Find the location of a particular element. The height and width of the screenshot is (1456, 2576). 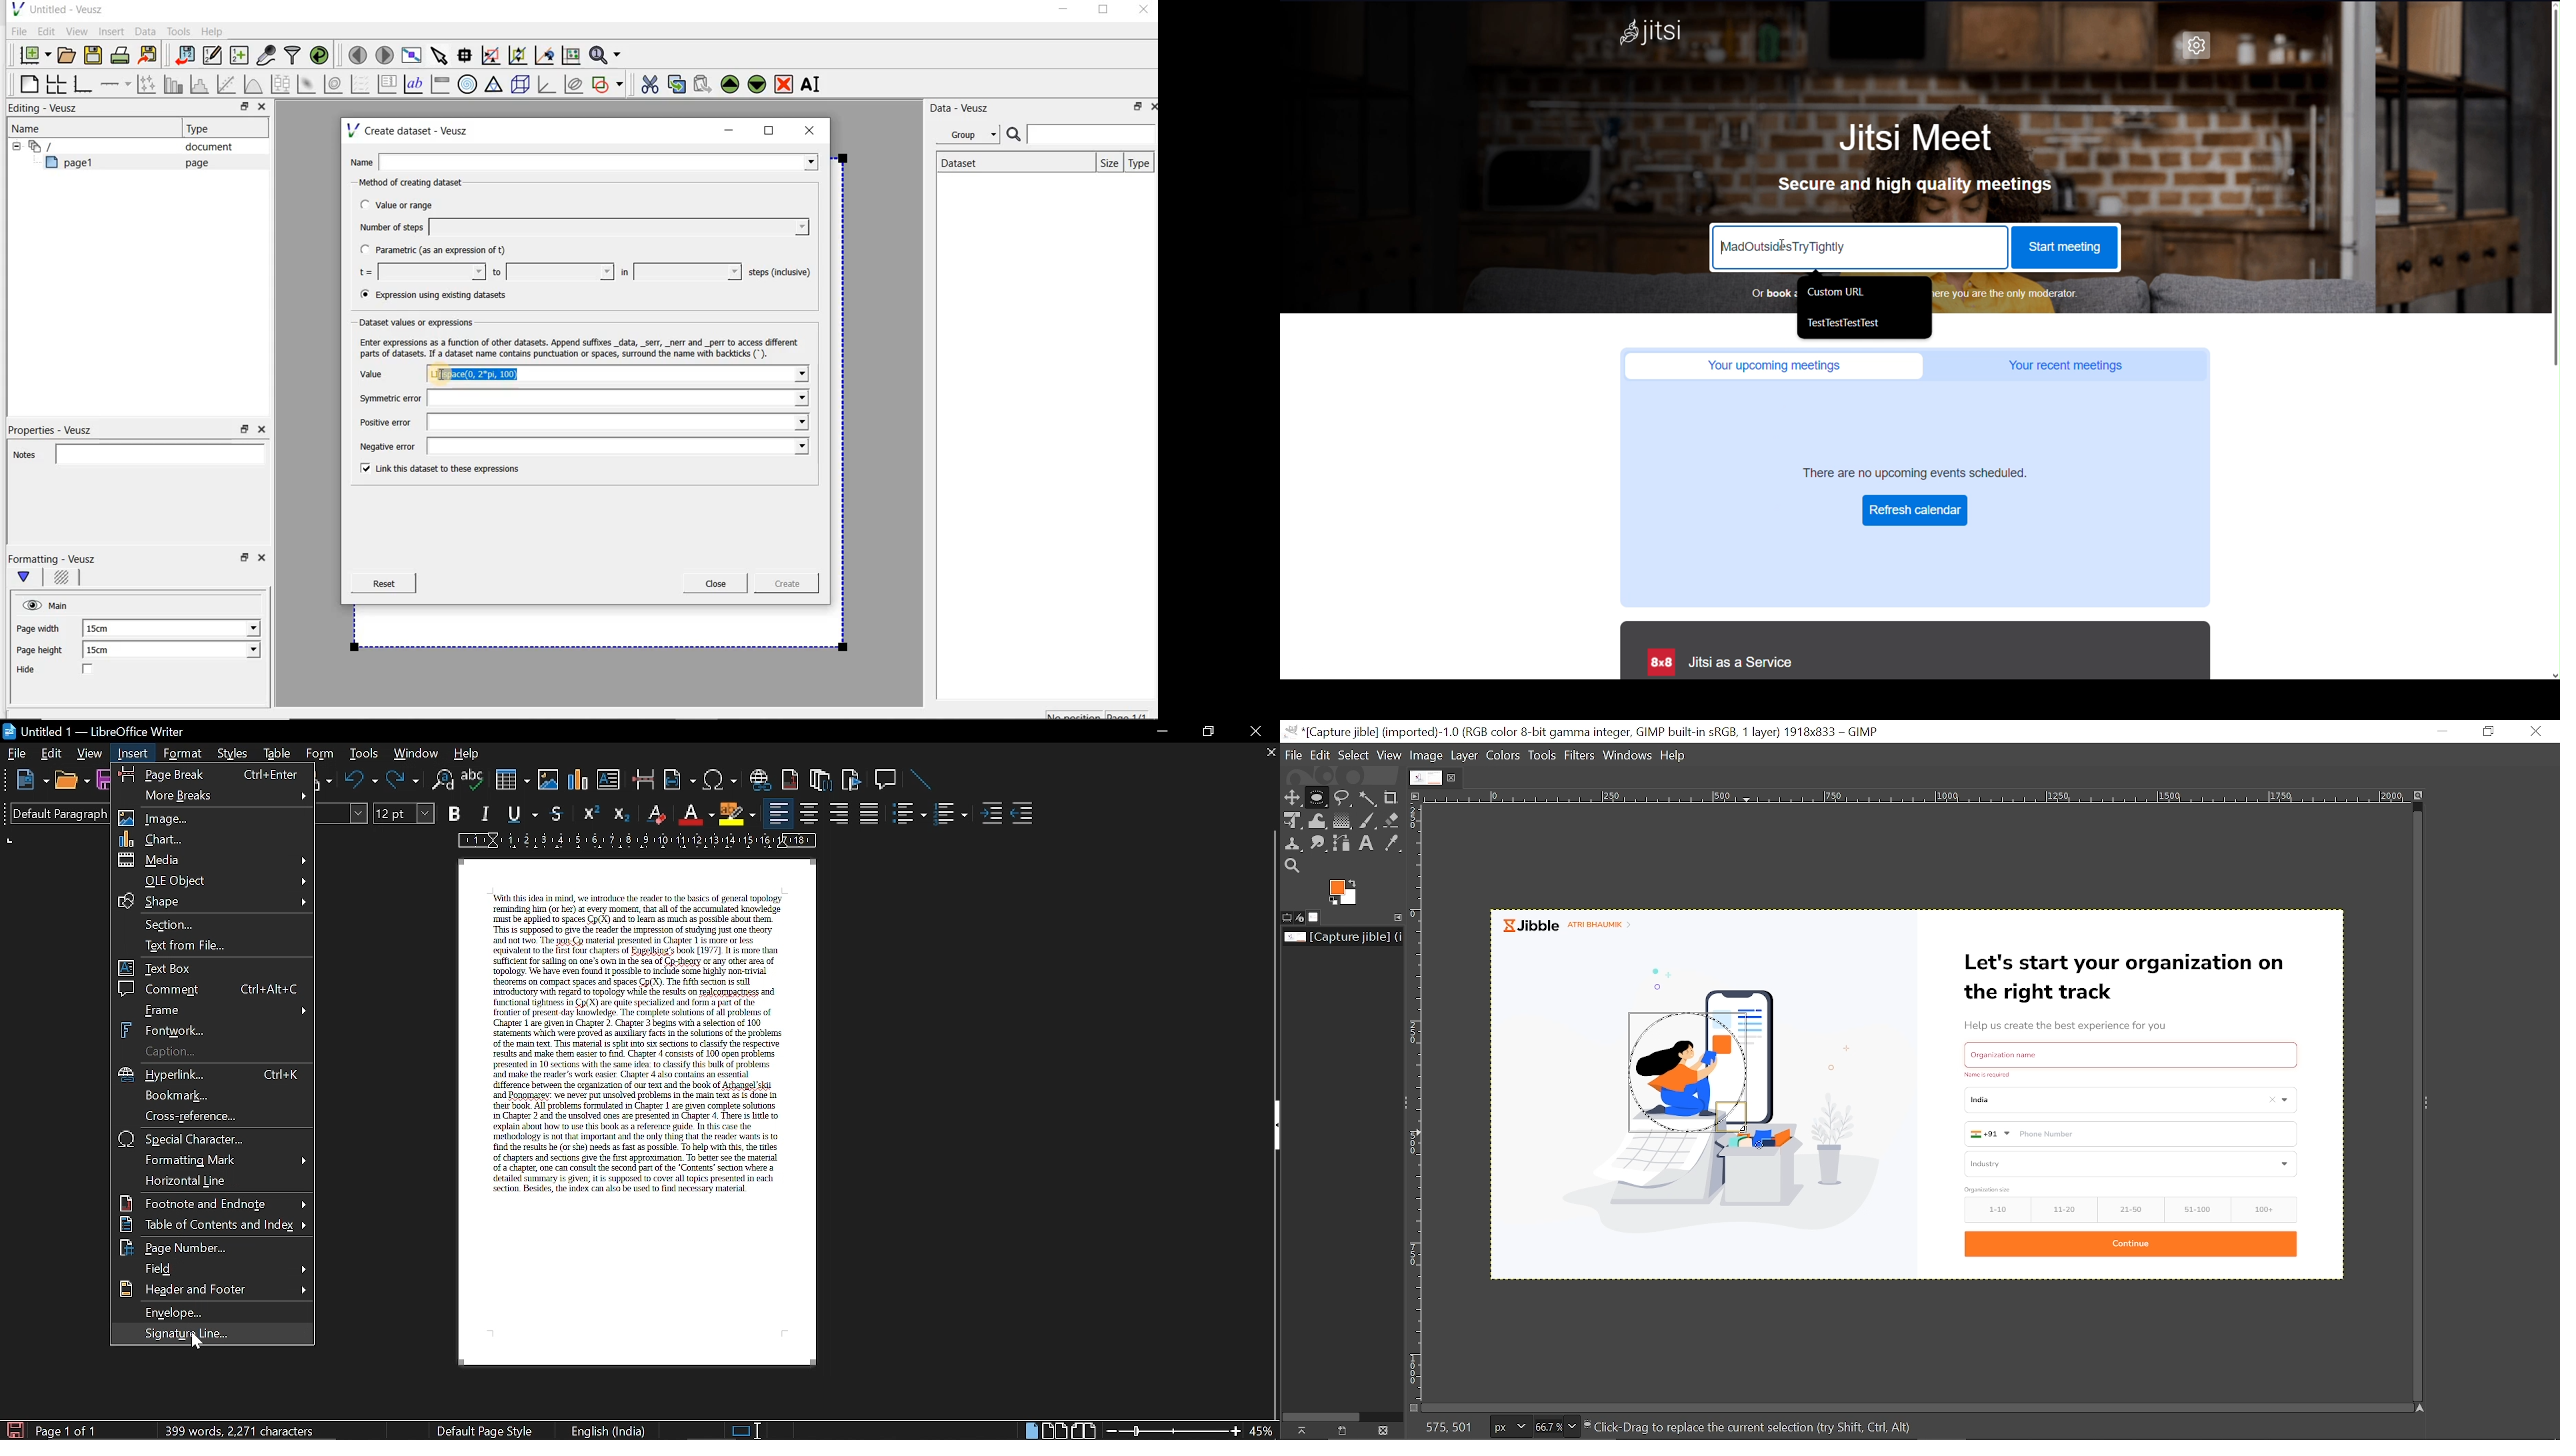

Value is located at coordinates (386, 374).